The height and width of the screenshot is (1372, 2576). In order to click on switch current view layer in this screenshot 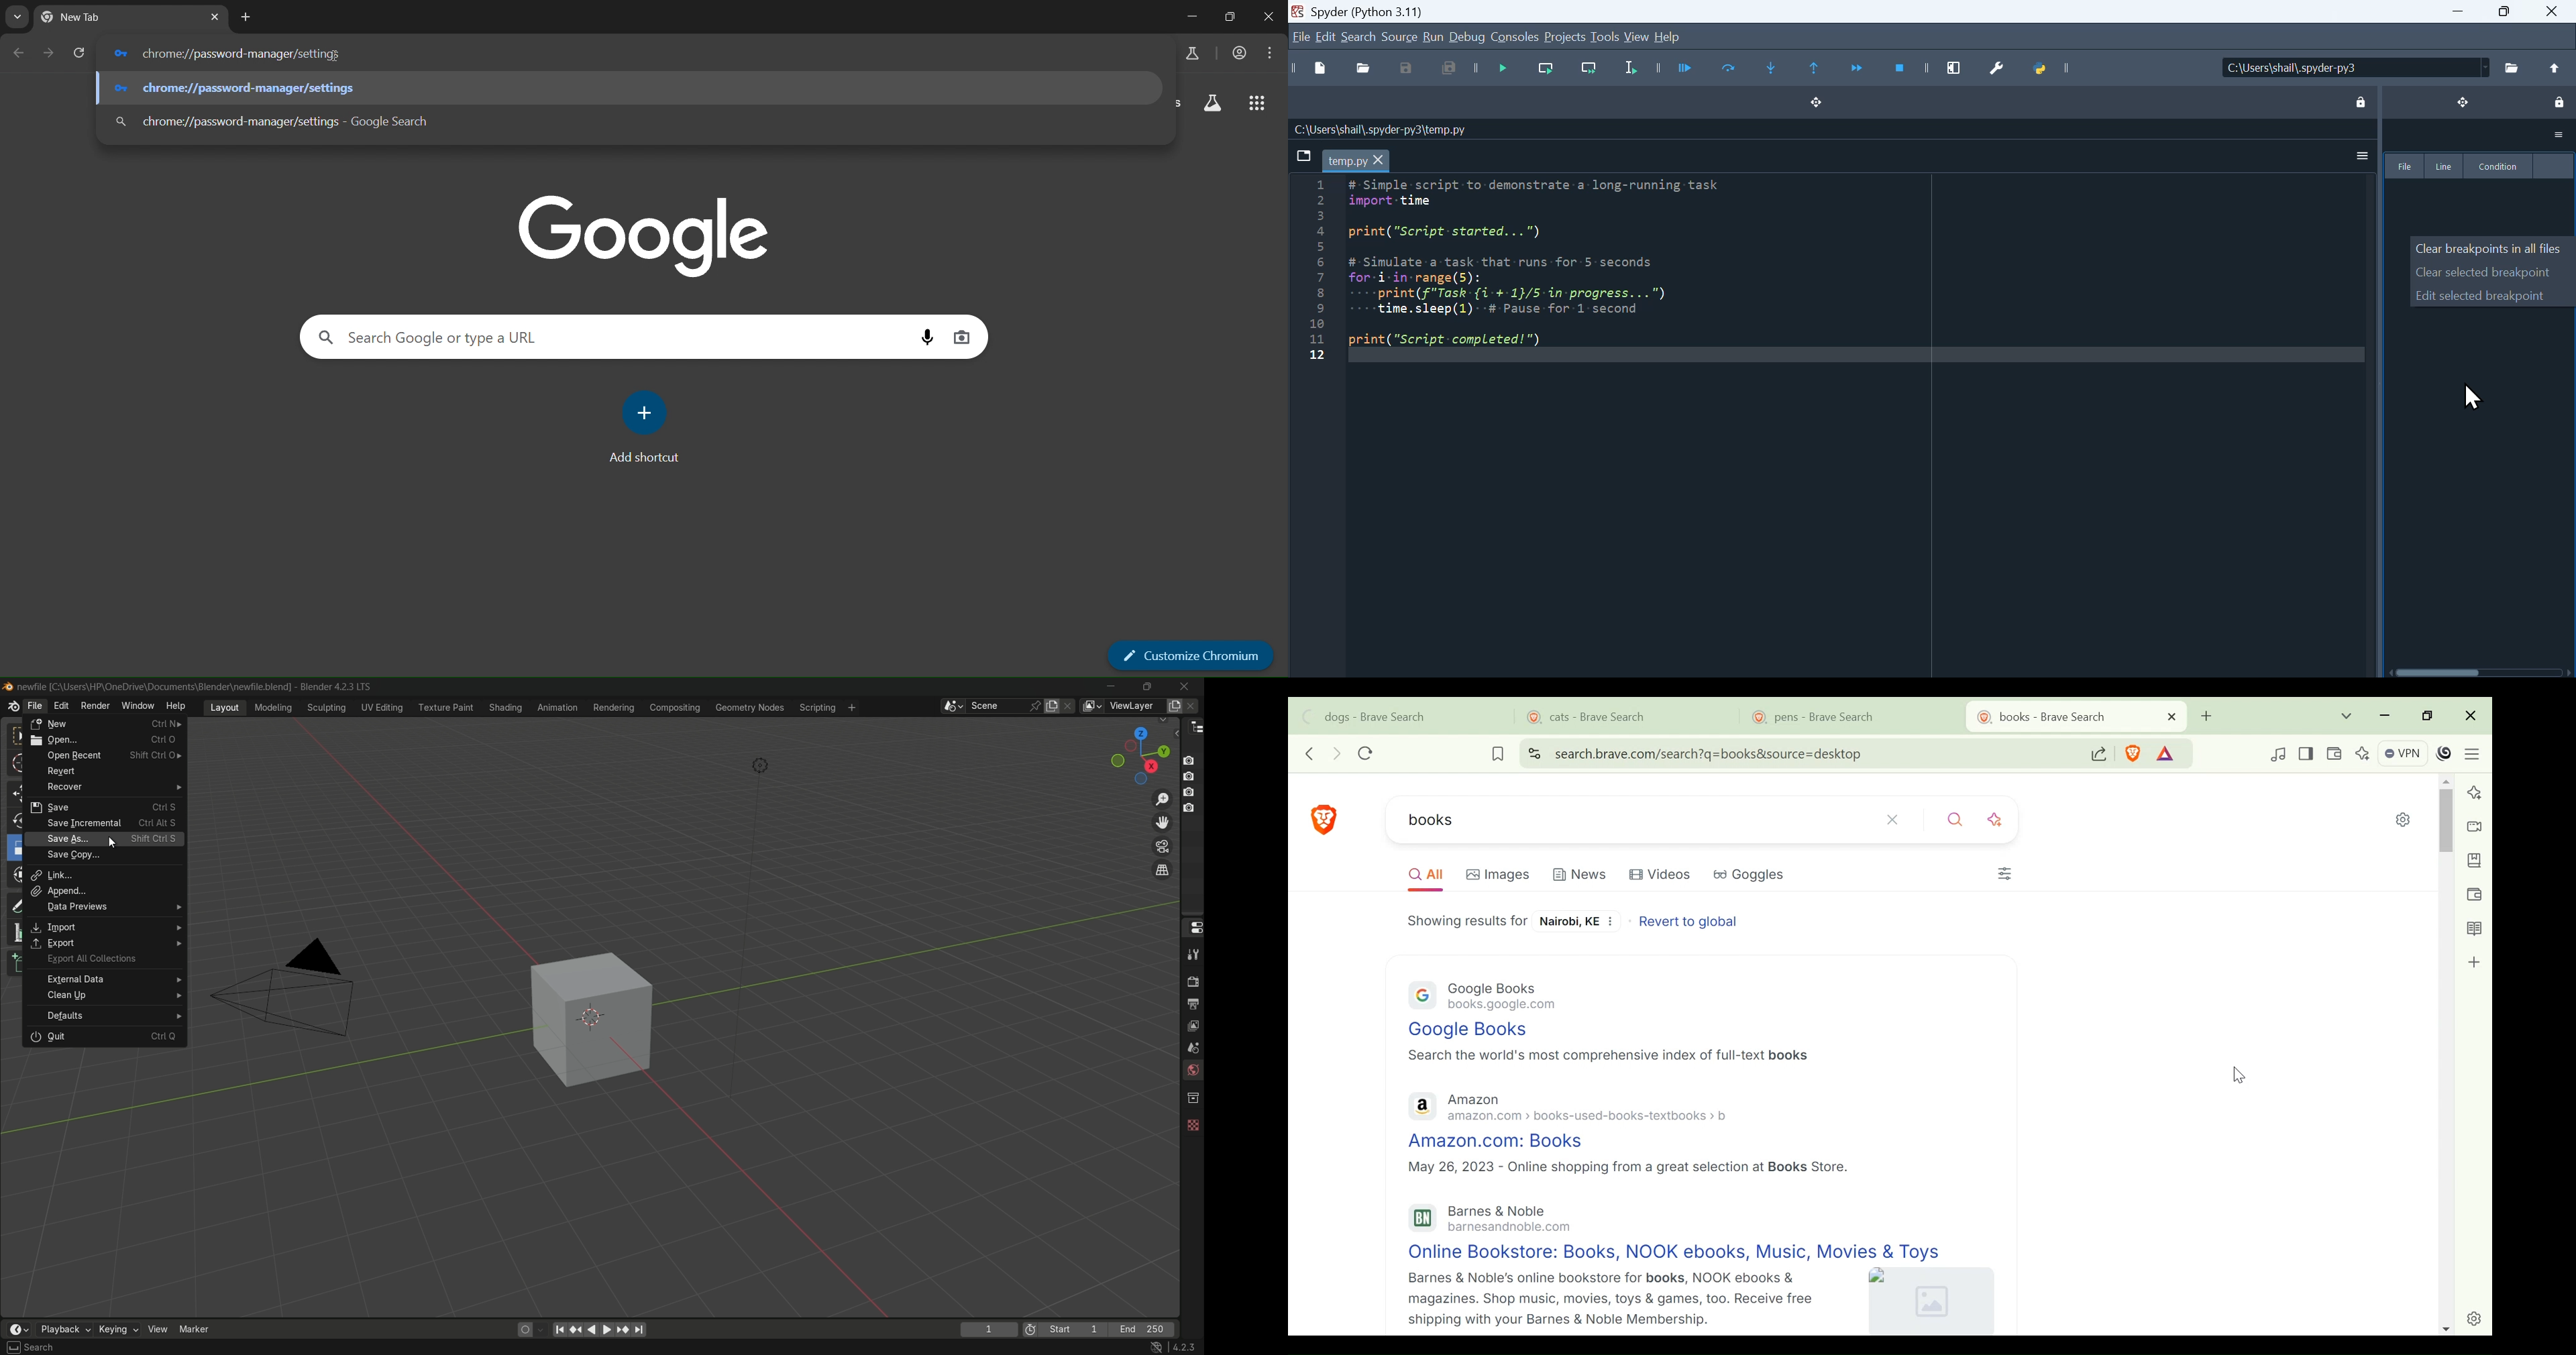, I will do `click(1162, 871)`.